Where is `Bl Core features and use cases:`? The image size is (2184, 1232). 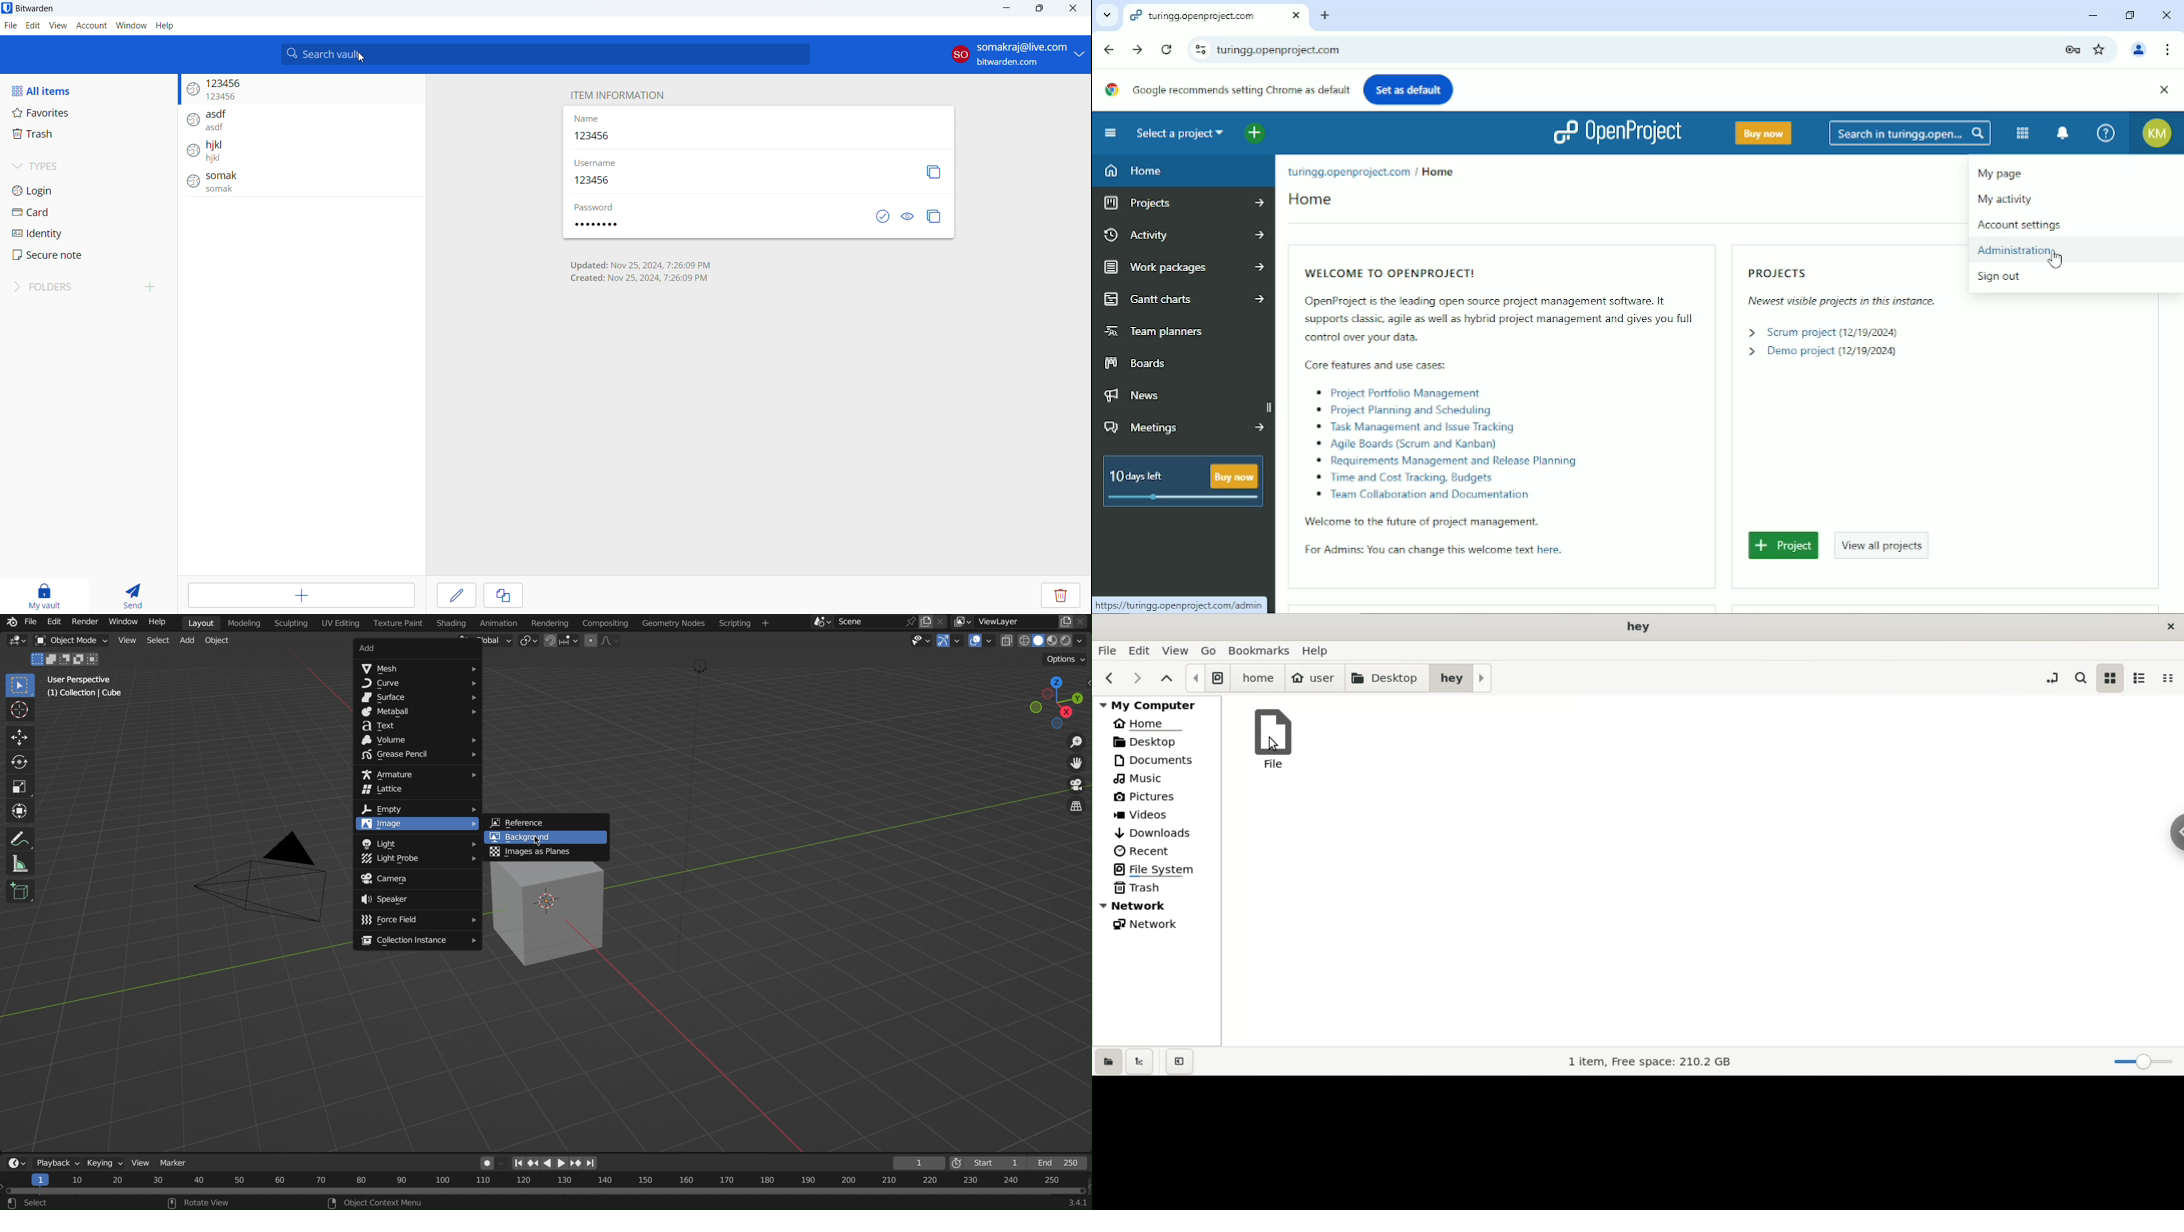 Bl Core features and use cases: is located at coordinates (1377, 365).